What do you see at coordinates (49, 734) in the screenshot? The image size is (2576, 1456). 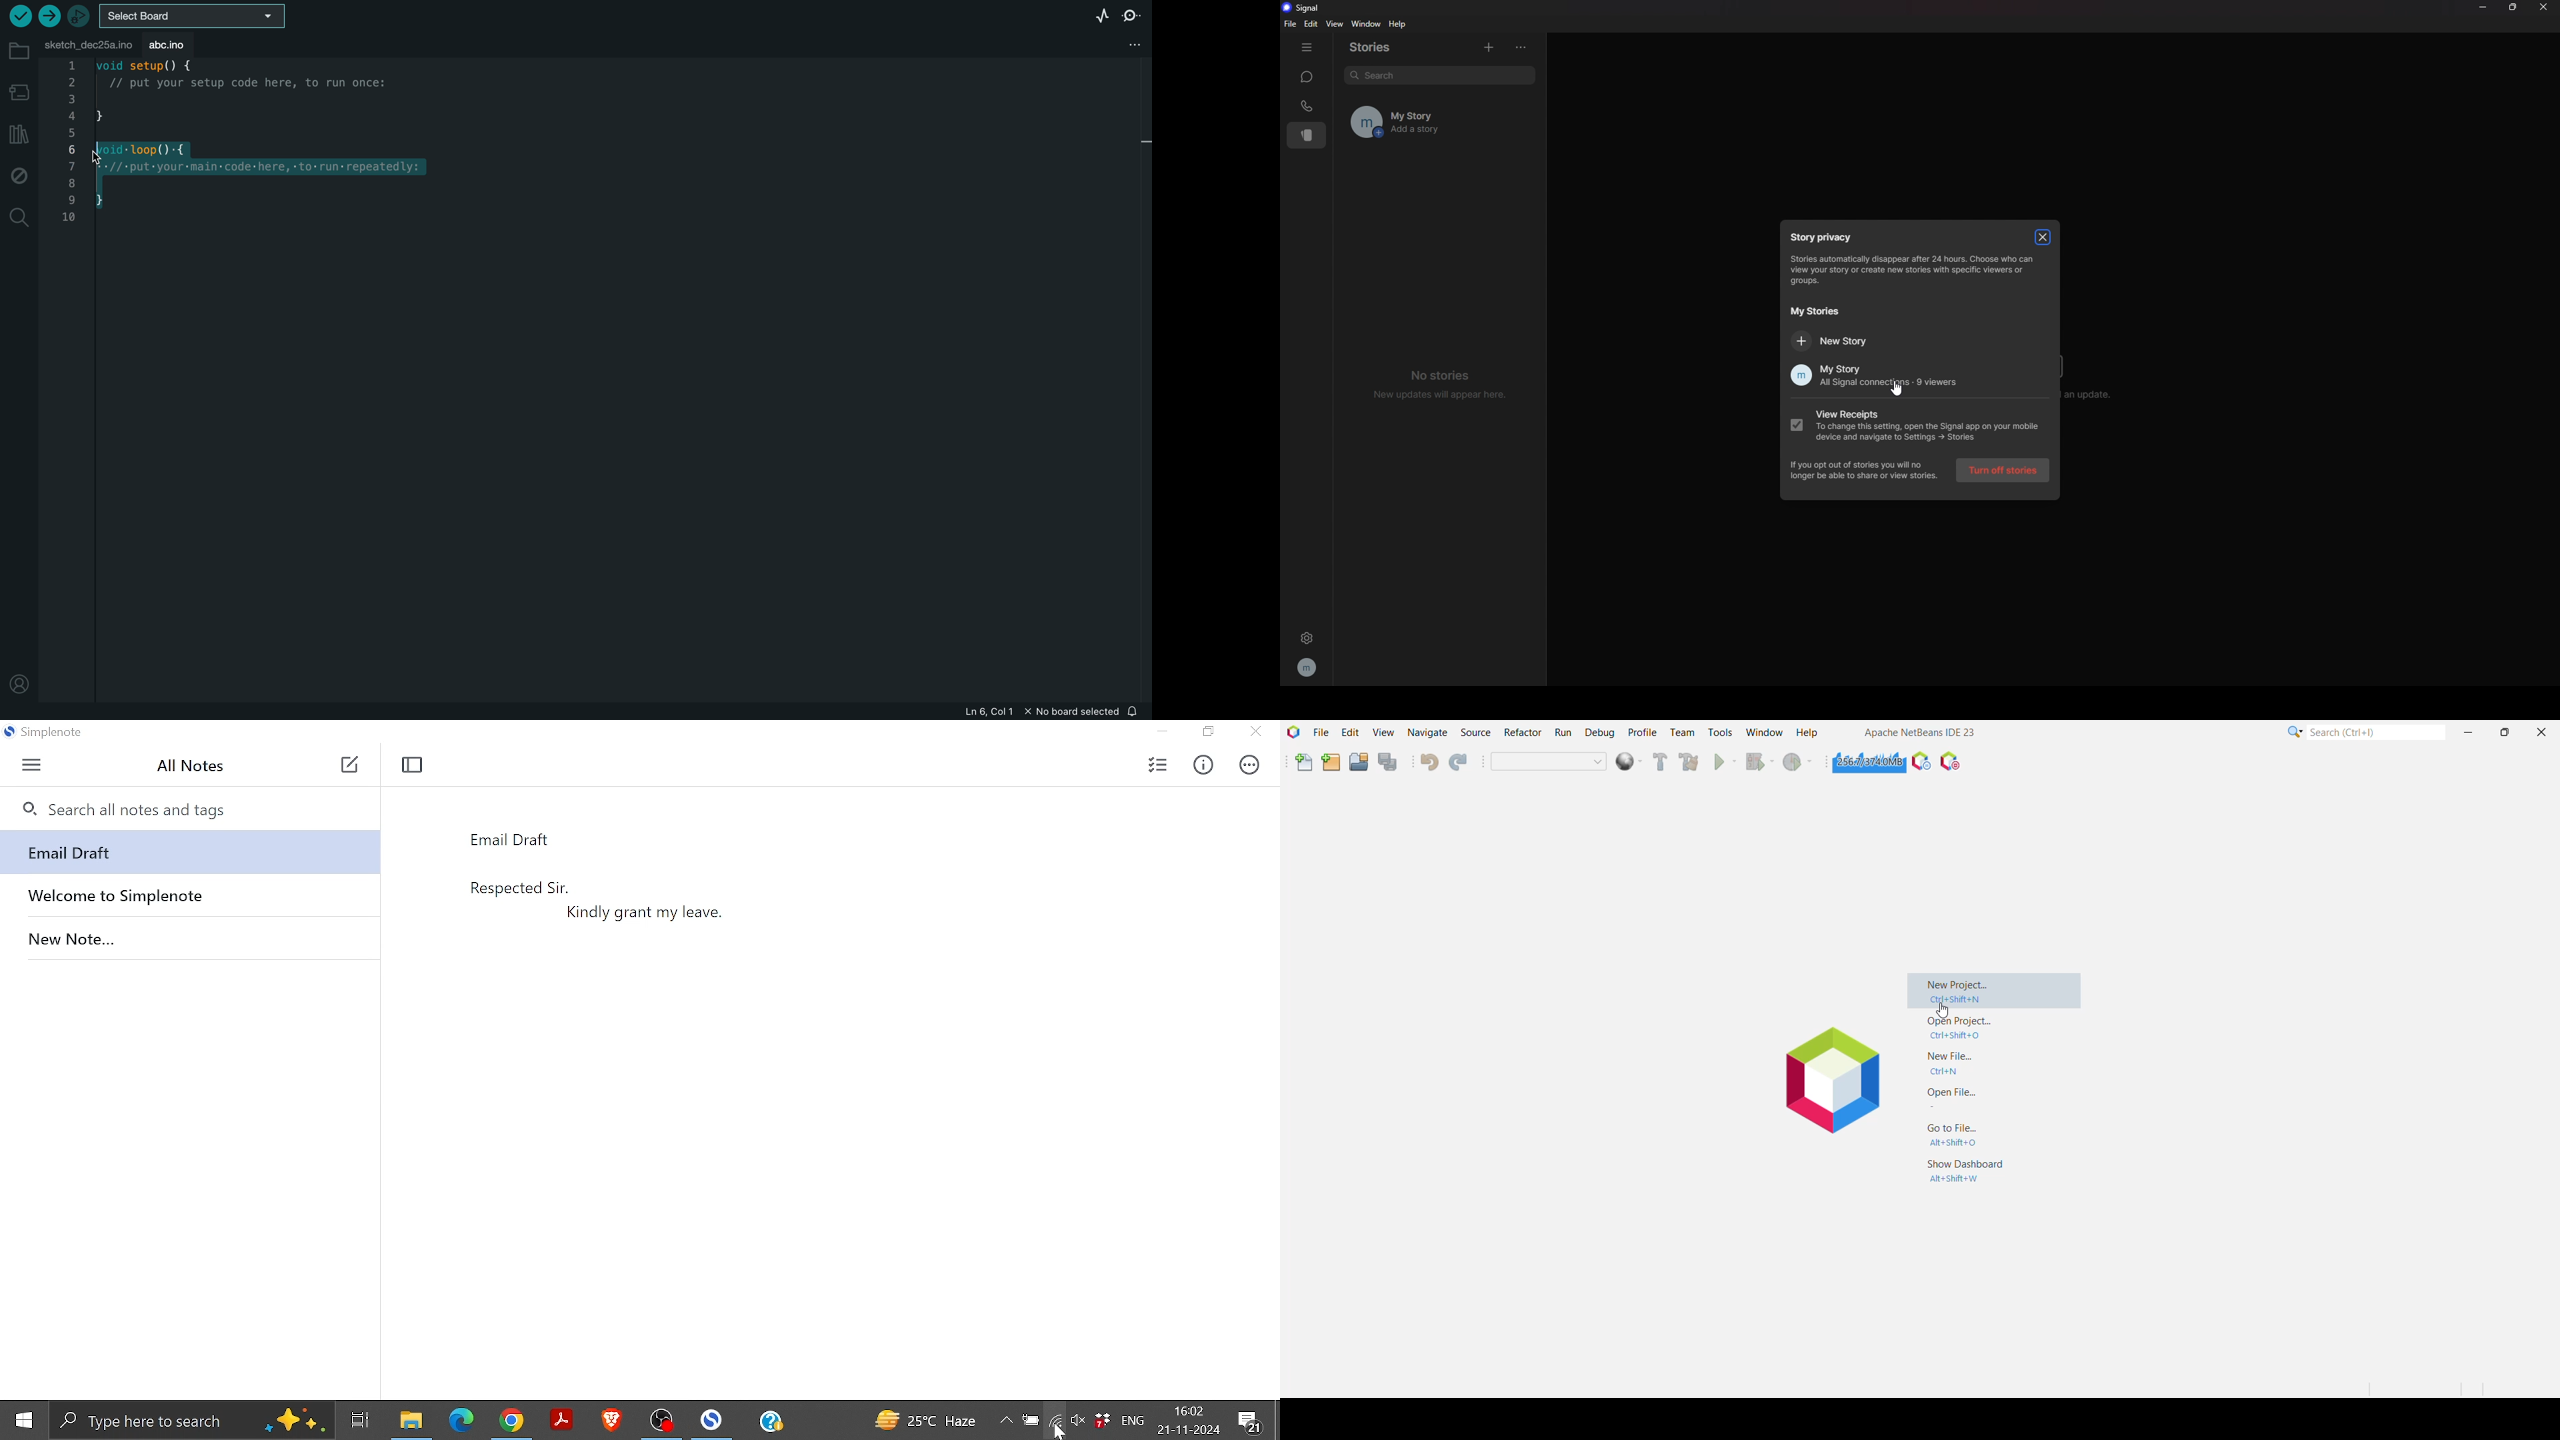 I see `Current window` at bounding box center [49, 734].